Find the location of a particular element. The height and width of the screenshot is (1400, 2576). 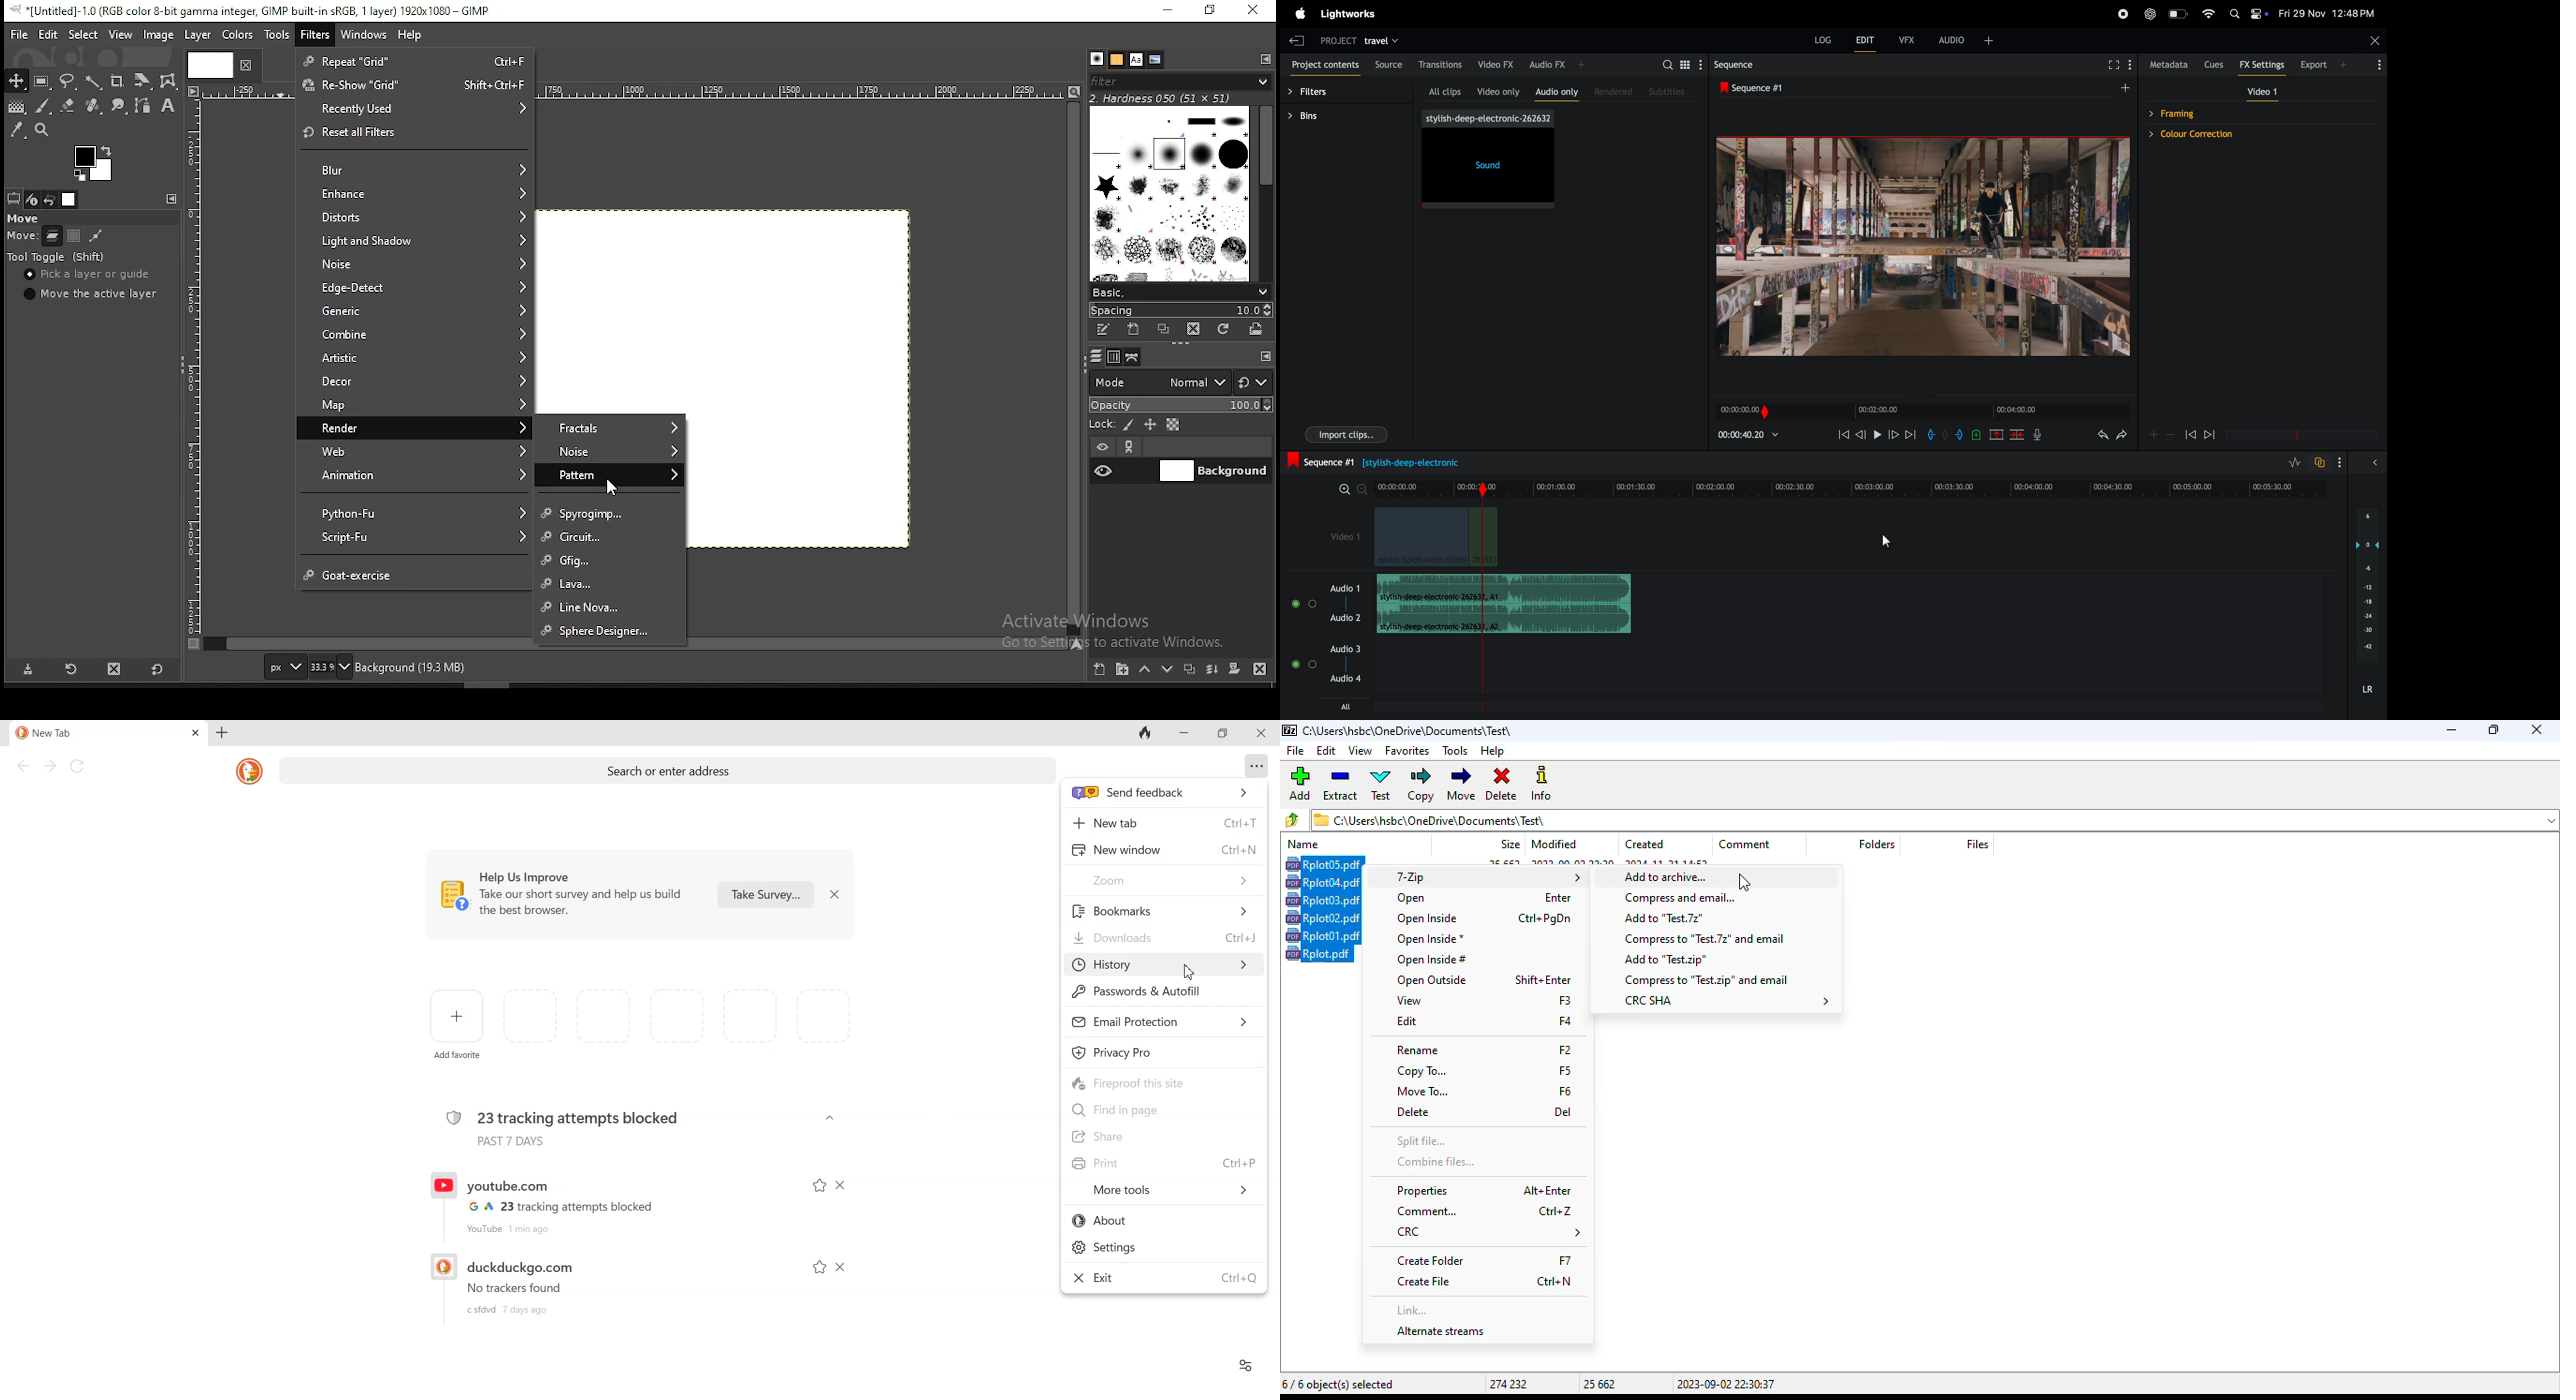

exit is located at coordinates (1297, 38).